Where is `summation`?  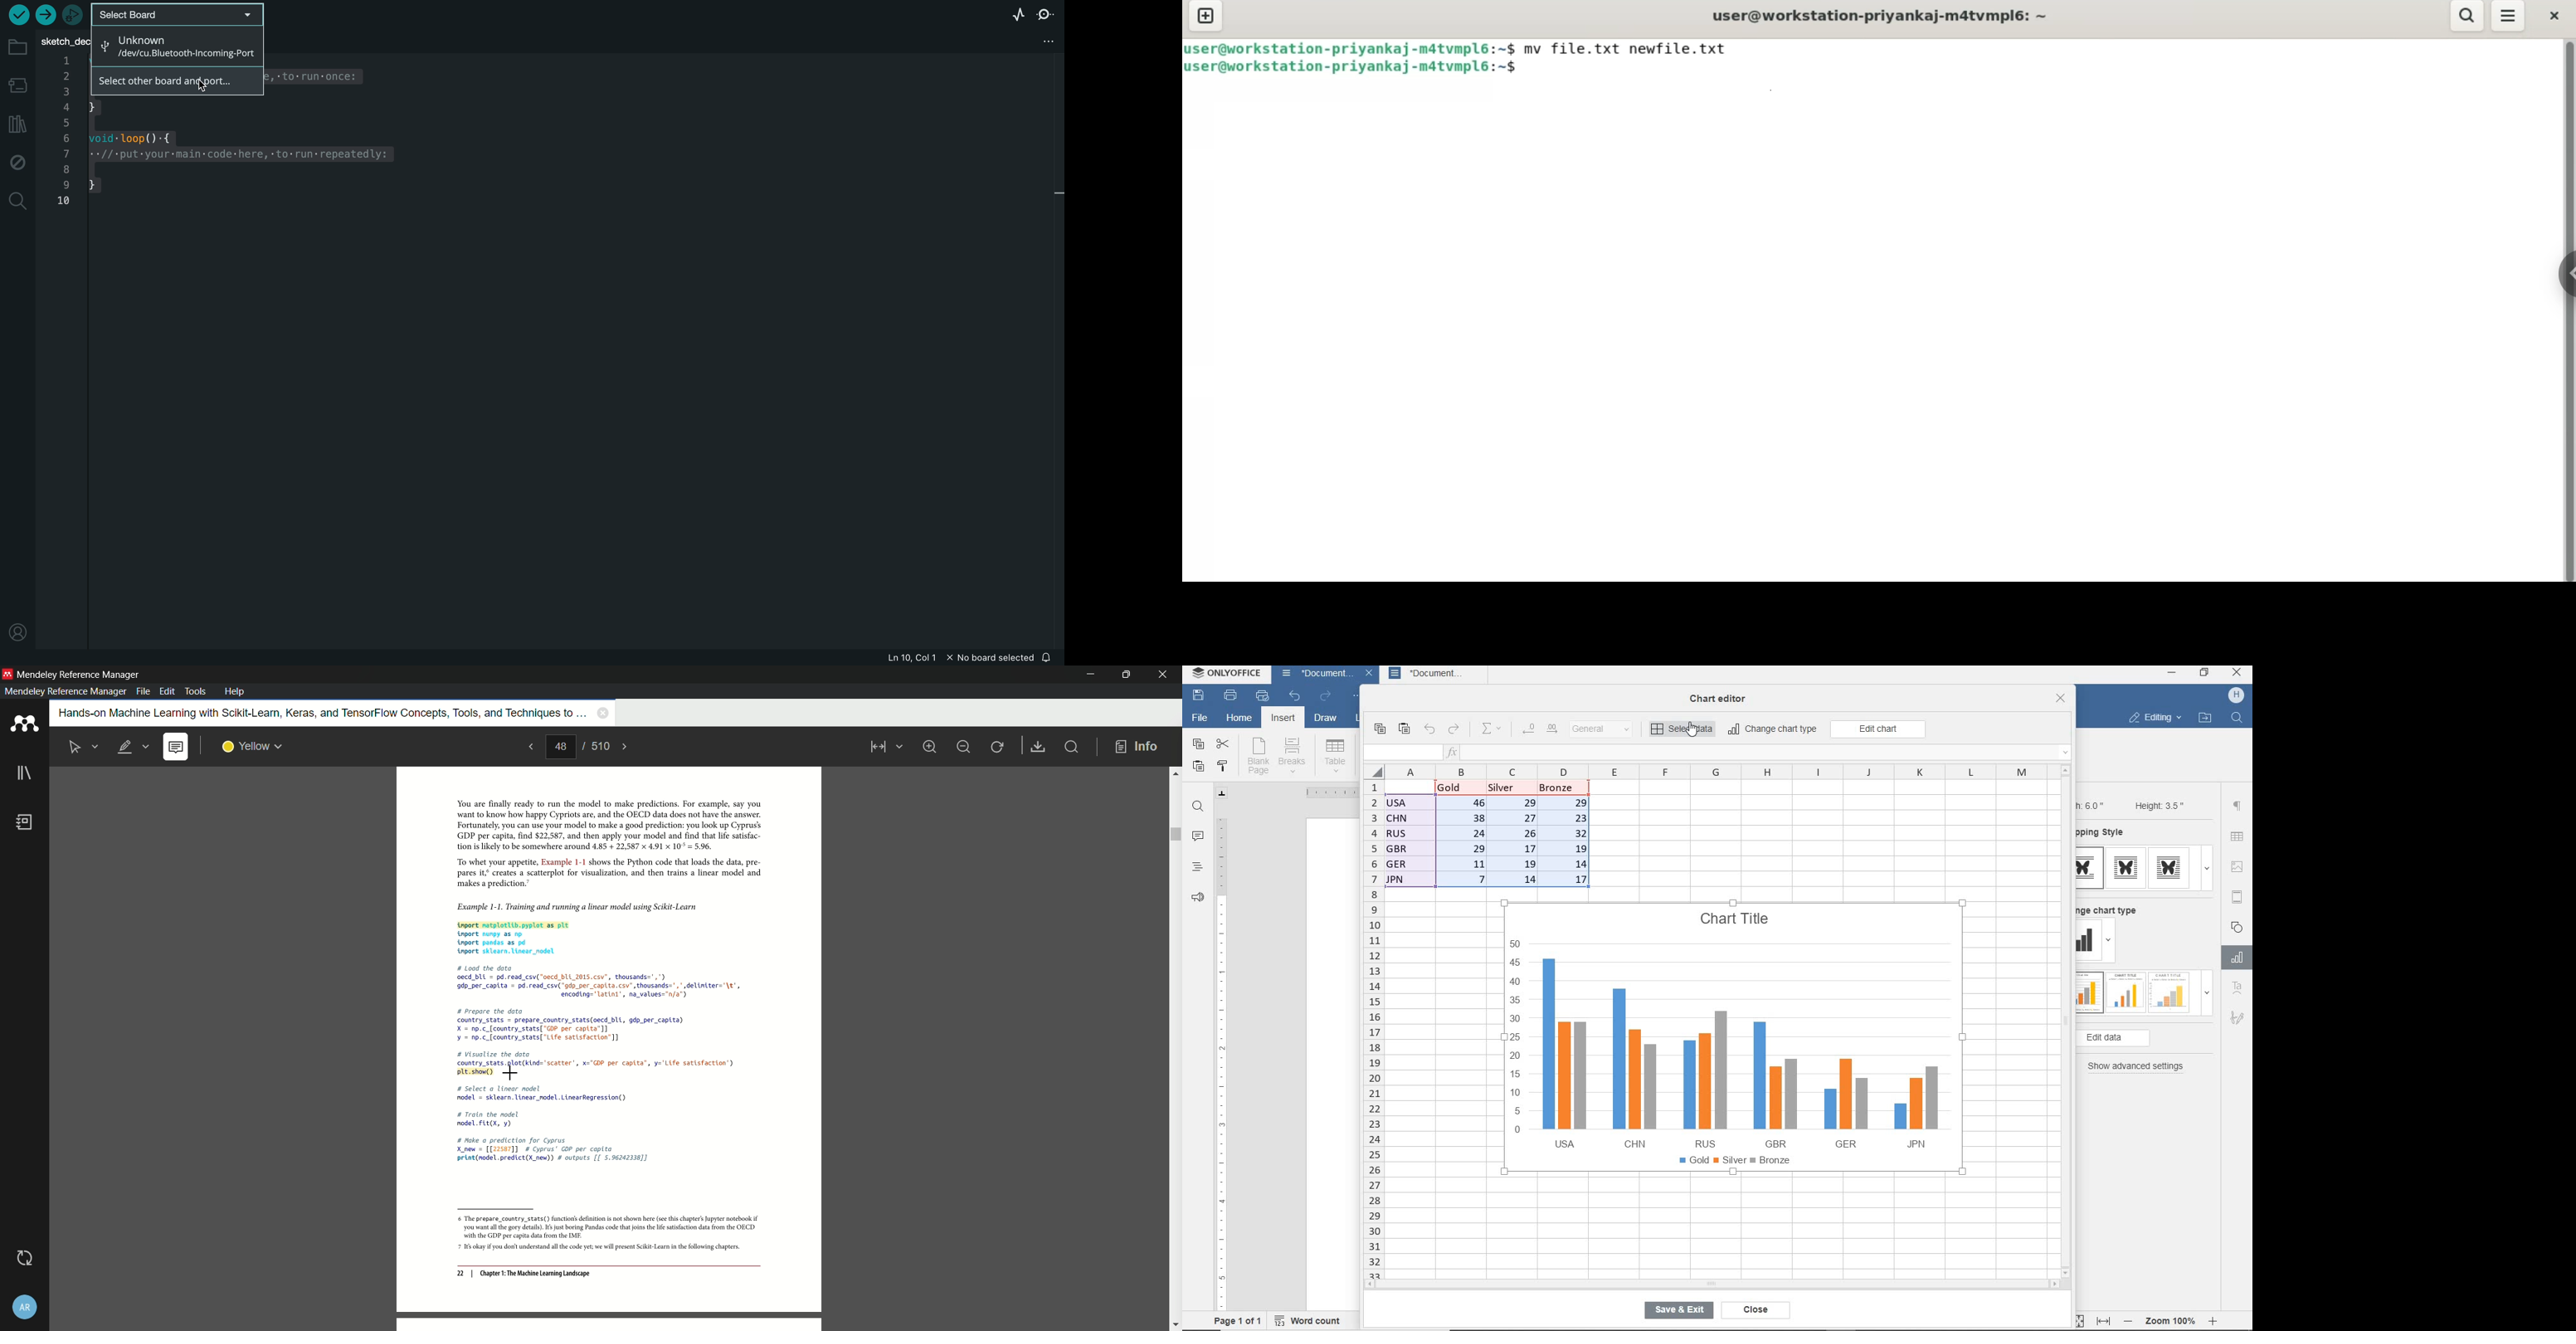 summation is located at coordinates (1495, 729).